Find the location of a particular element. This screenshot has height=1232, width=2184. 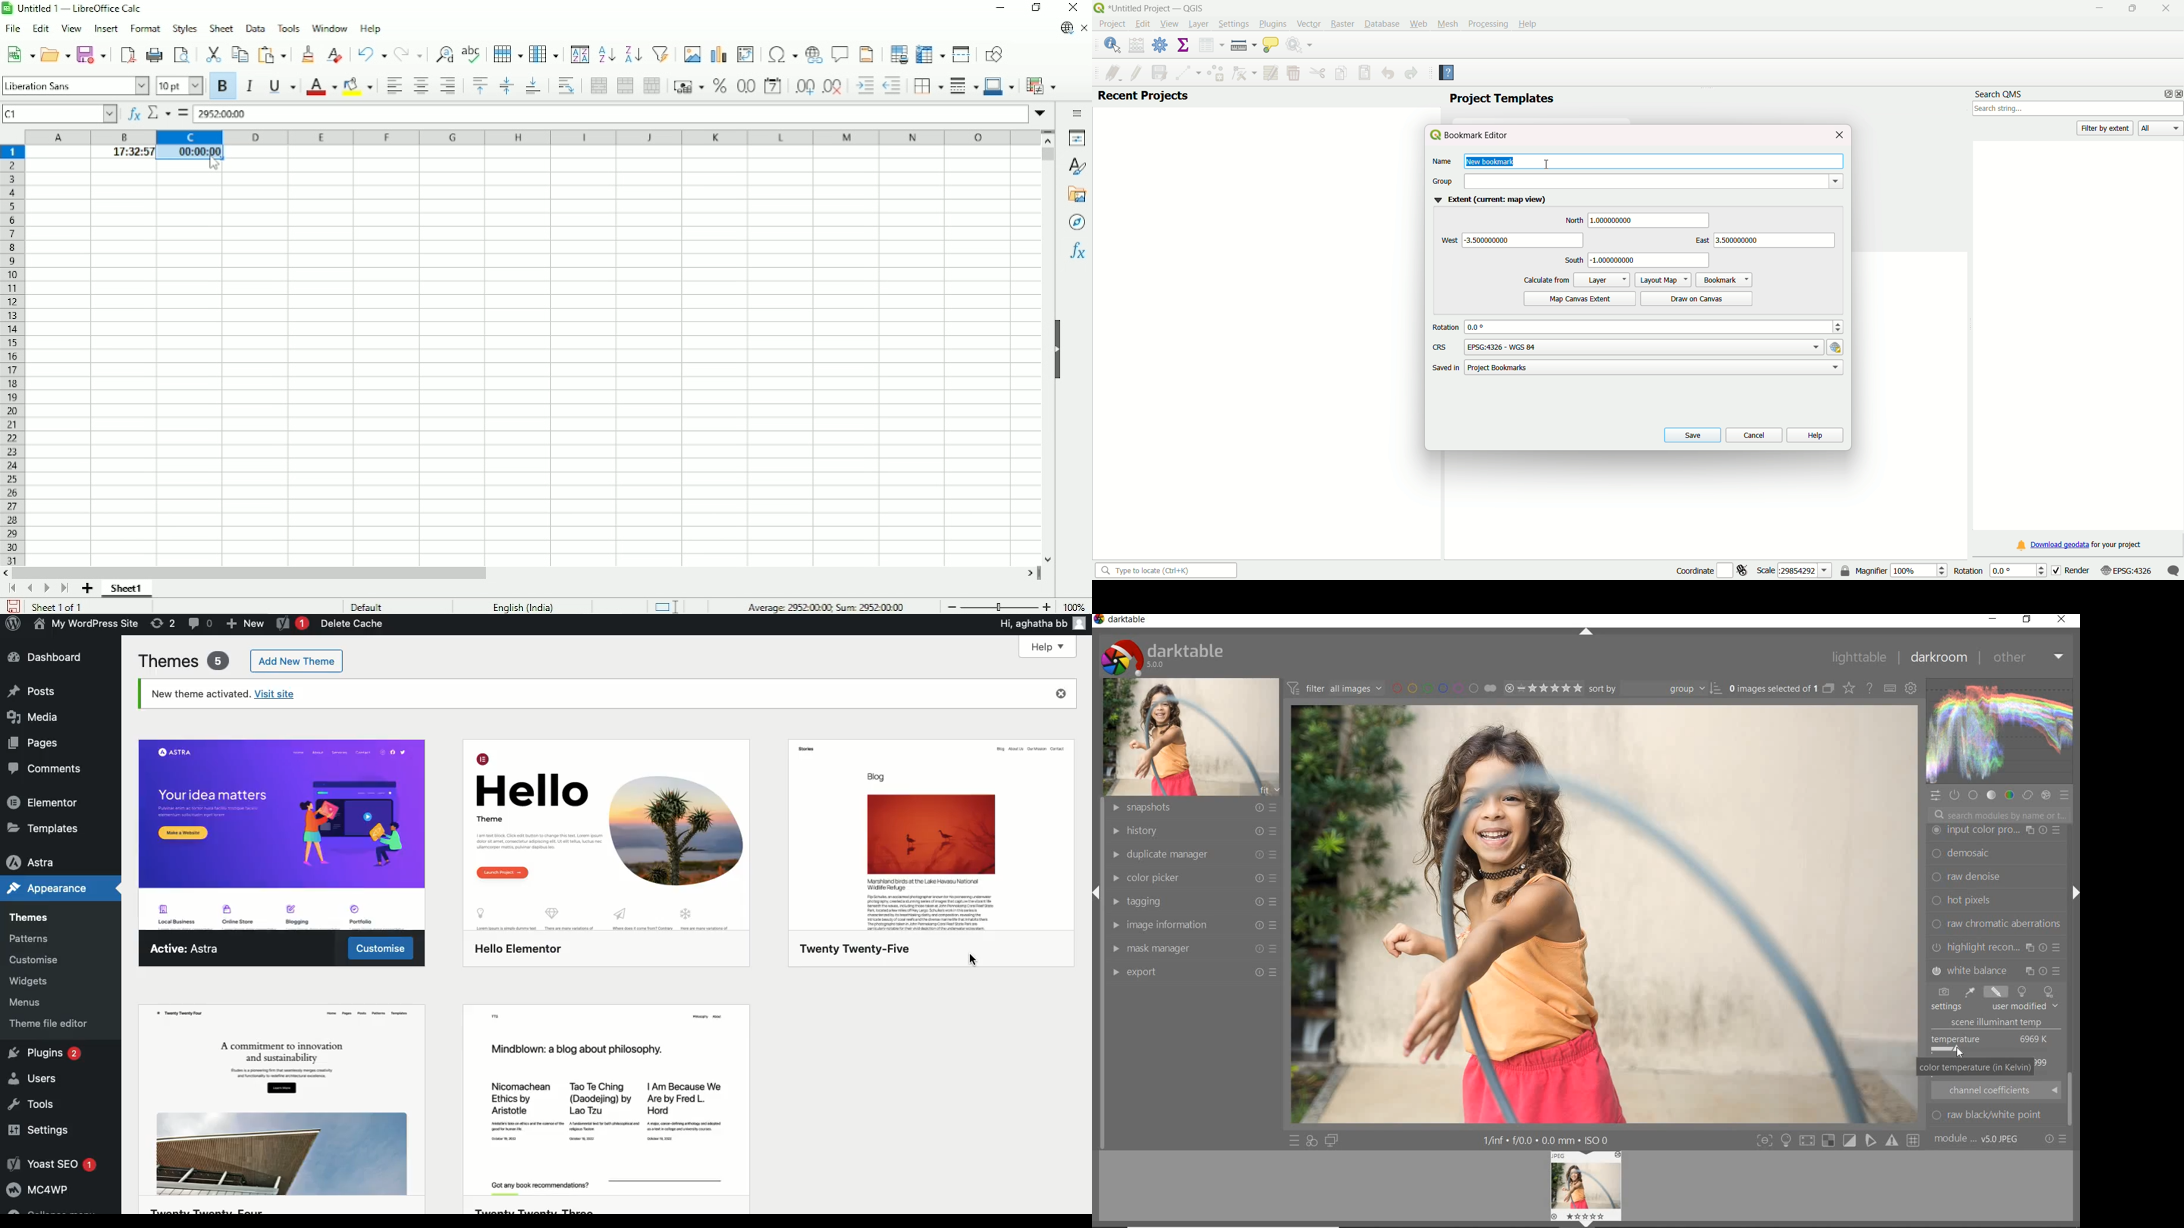

base is located at coordinates (1974, 796).